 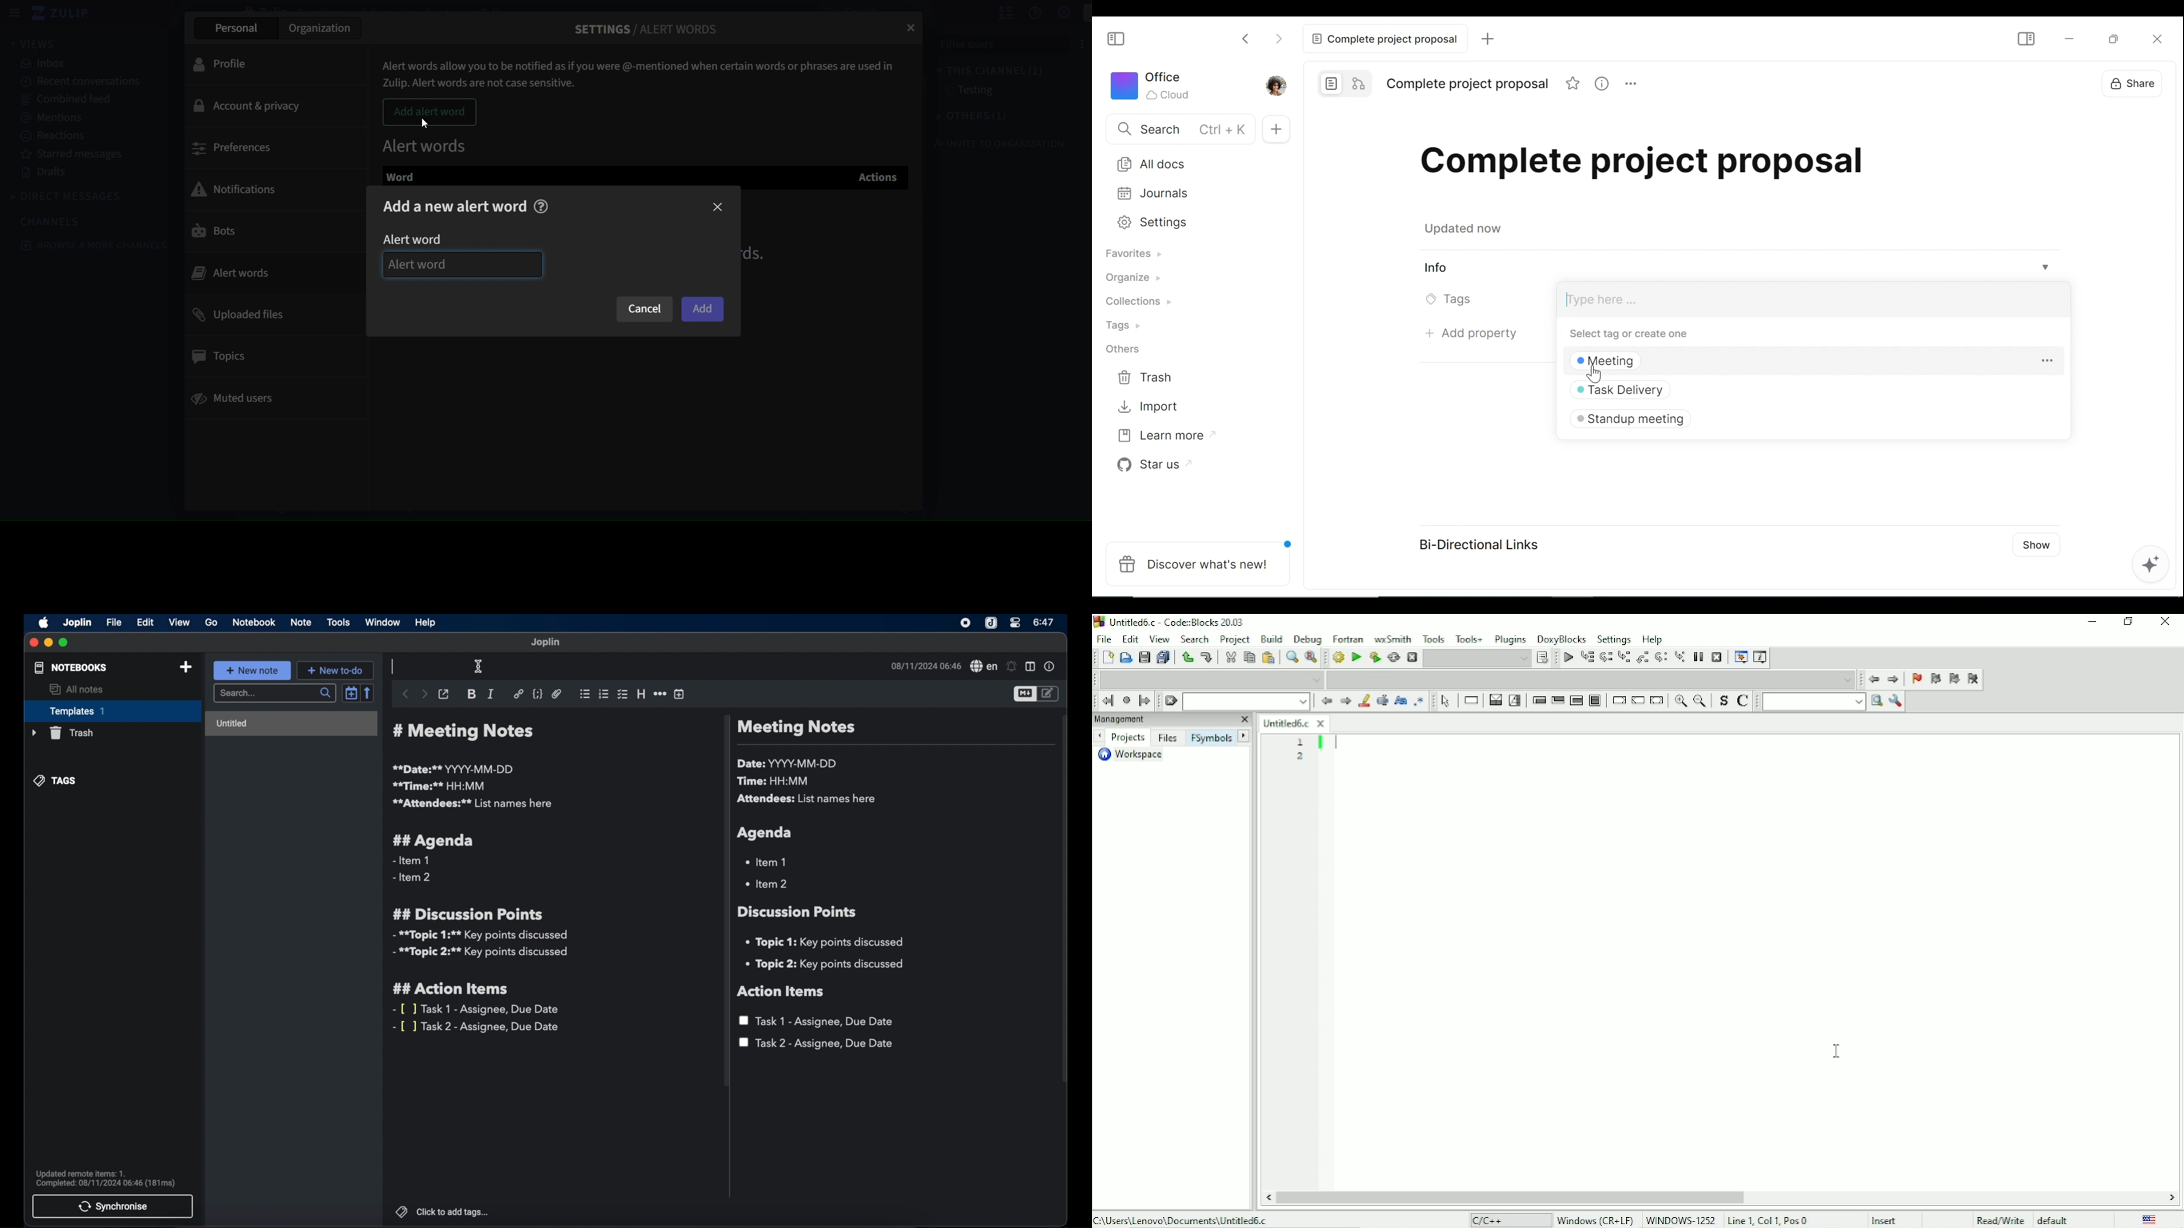 I want to click on undo, so click(x=1187, y=657).